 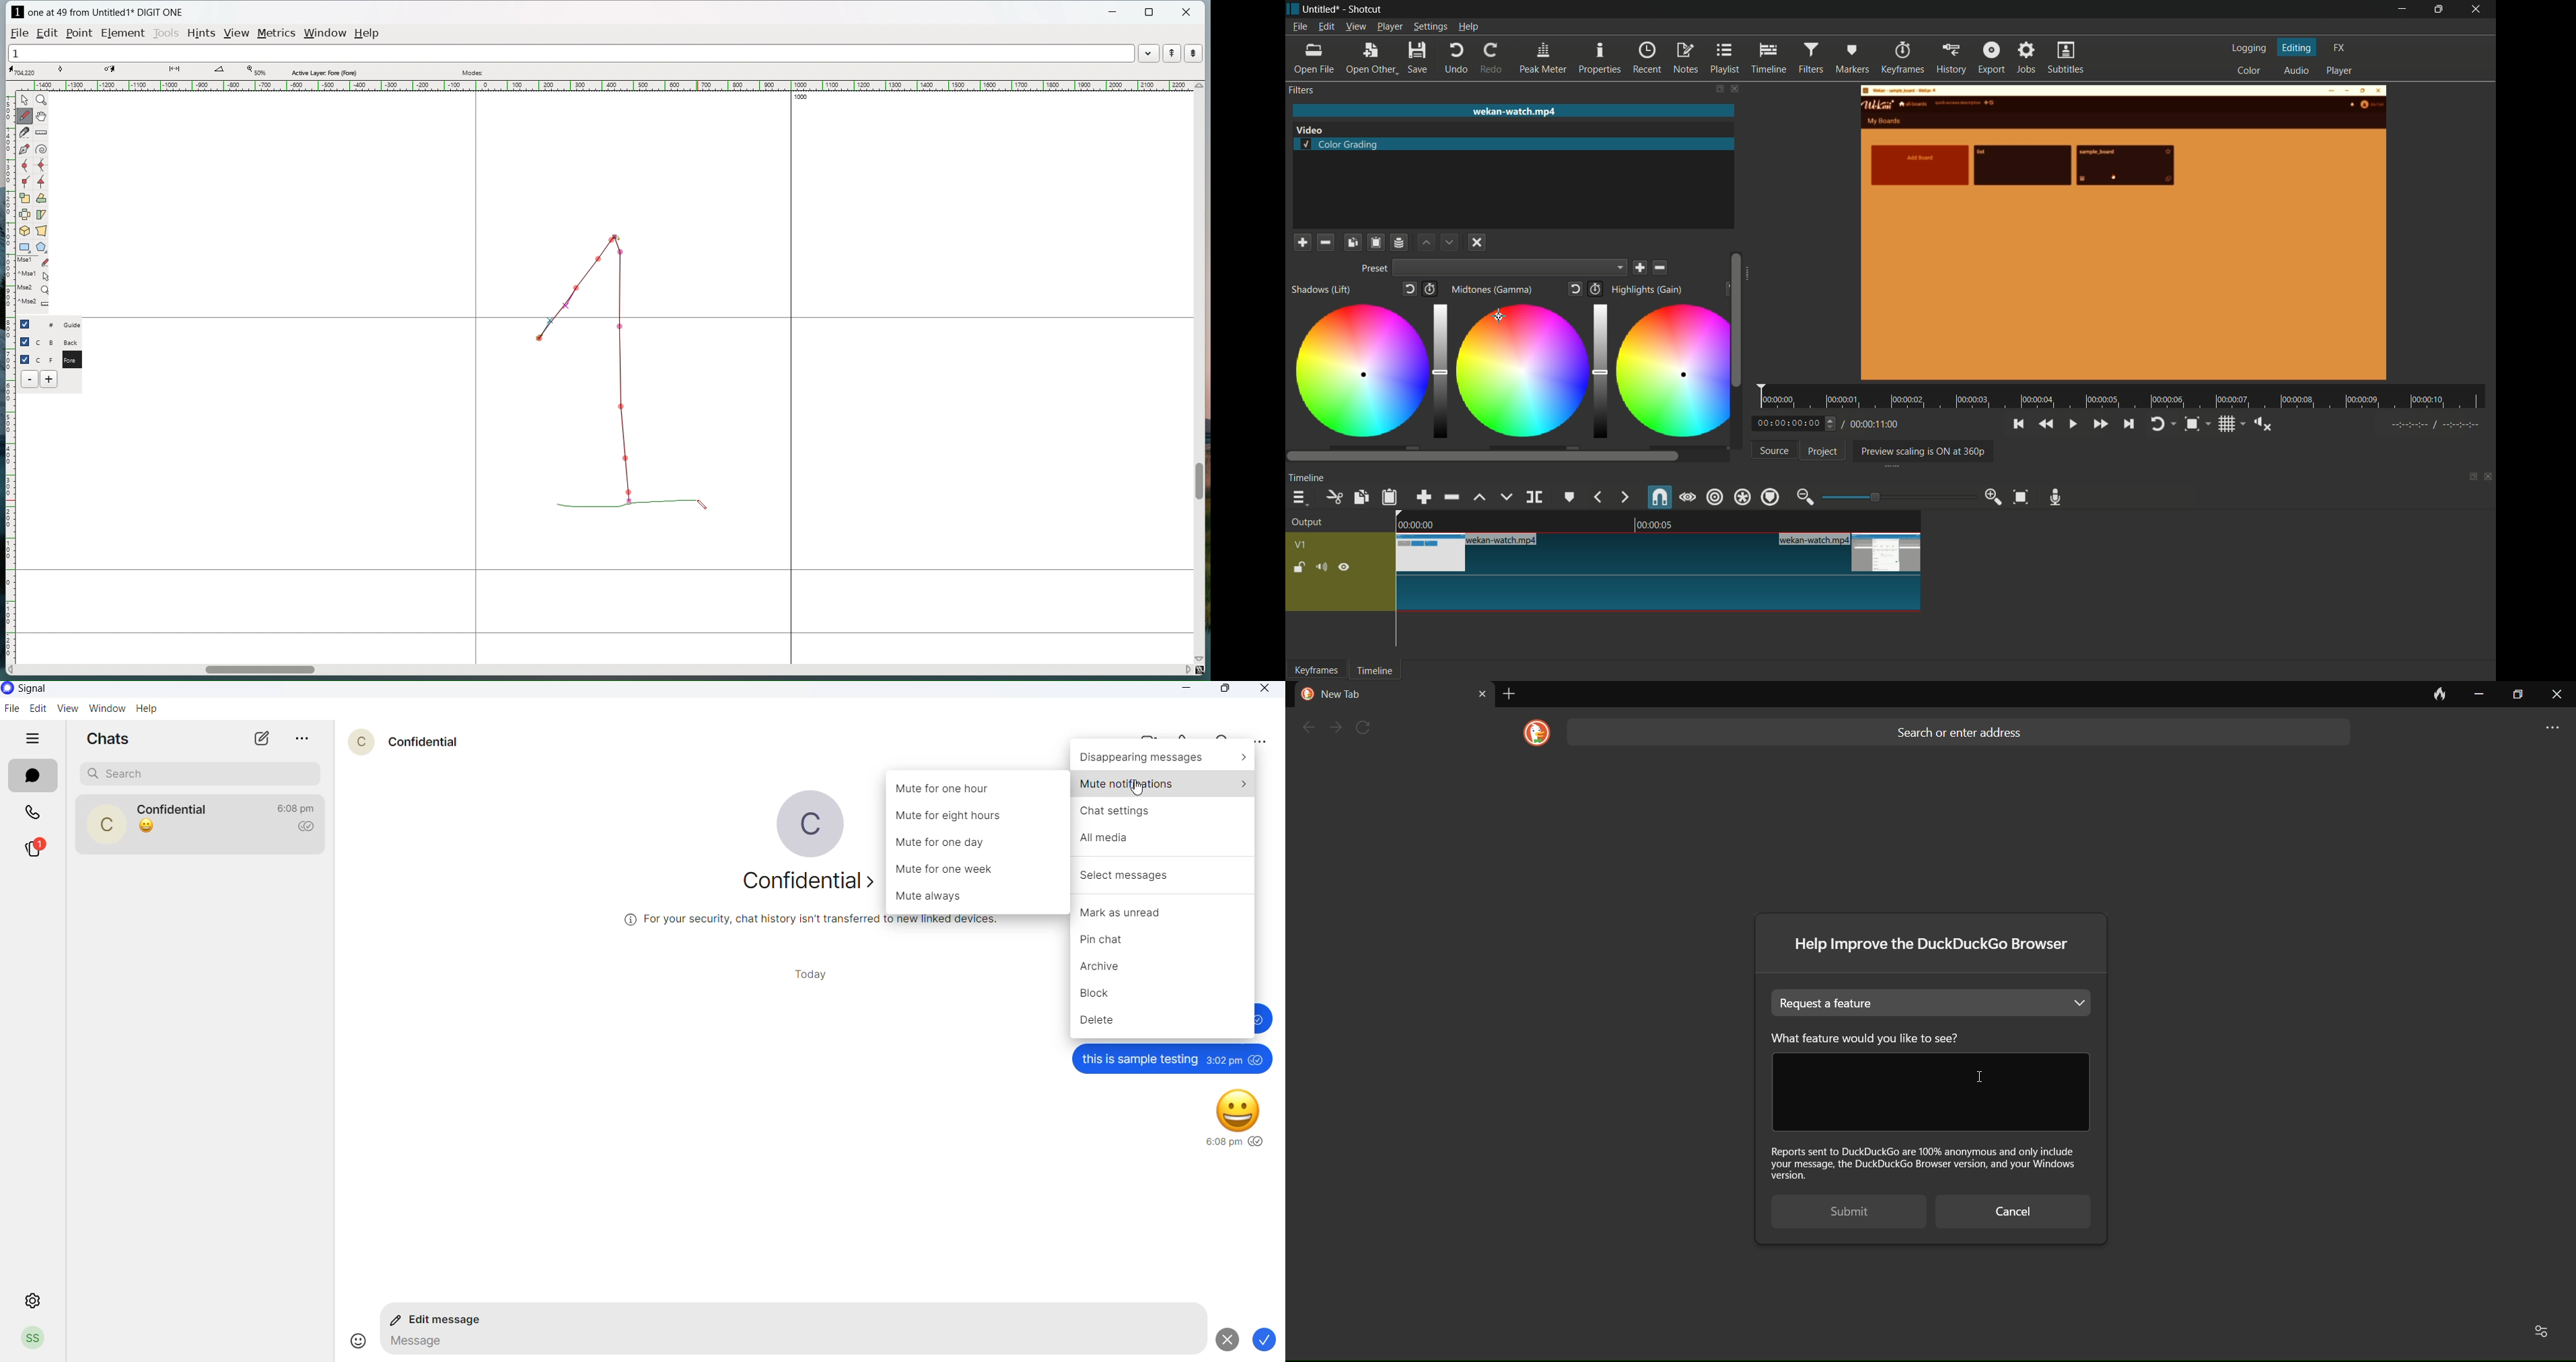 I want to click on maximize, so click(x=2515, y=694).